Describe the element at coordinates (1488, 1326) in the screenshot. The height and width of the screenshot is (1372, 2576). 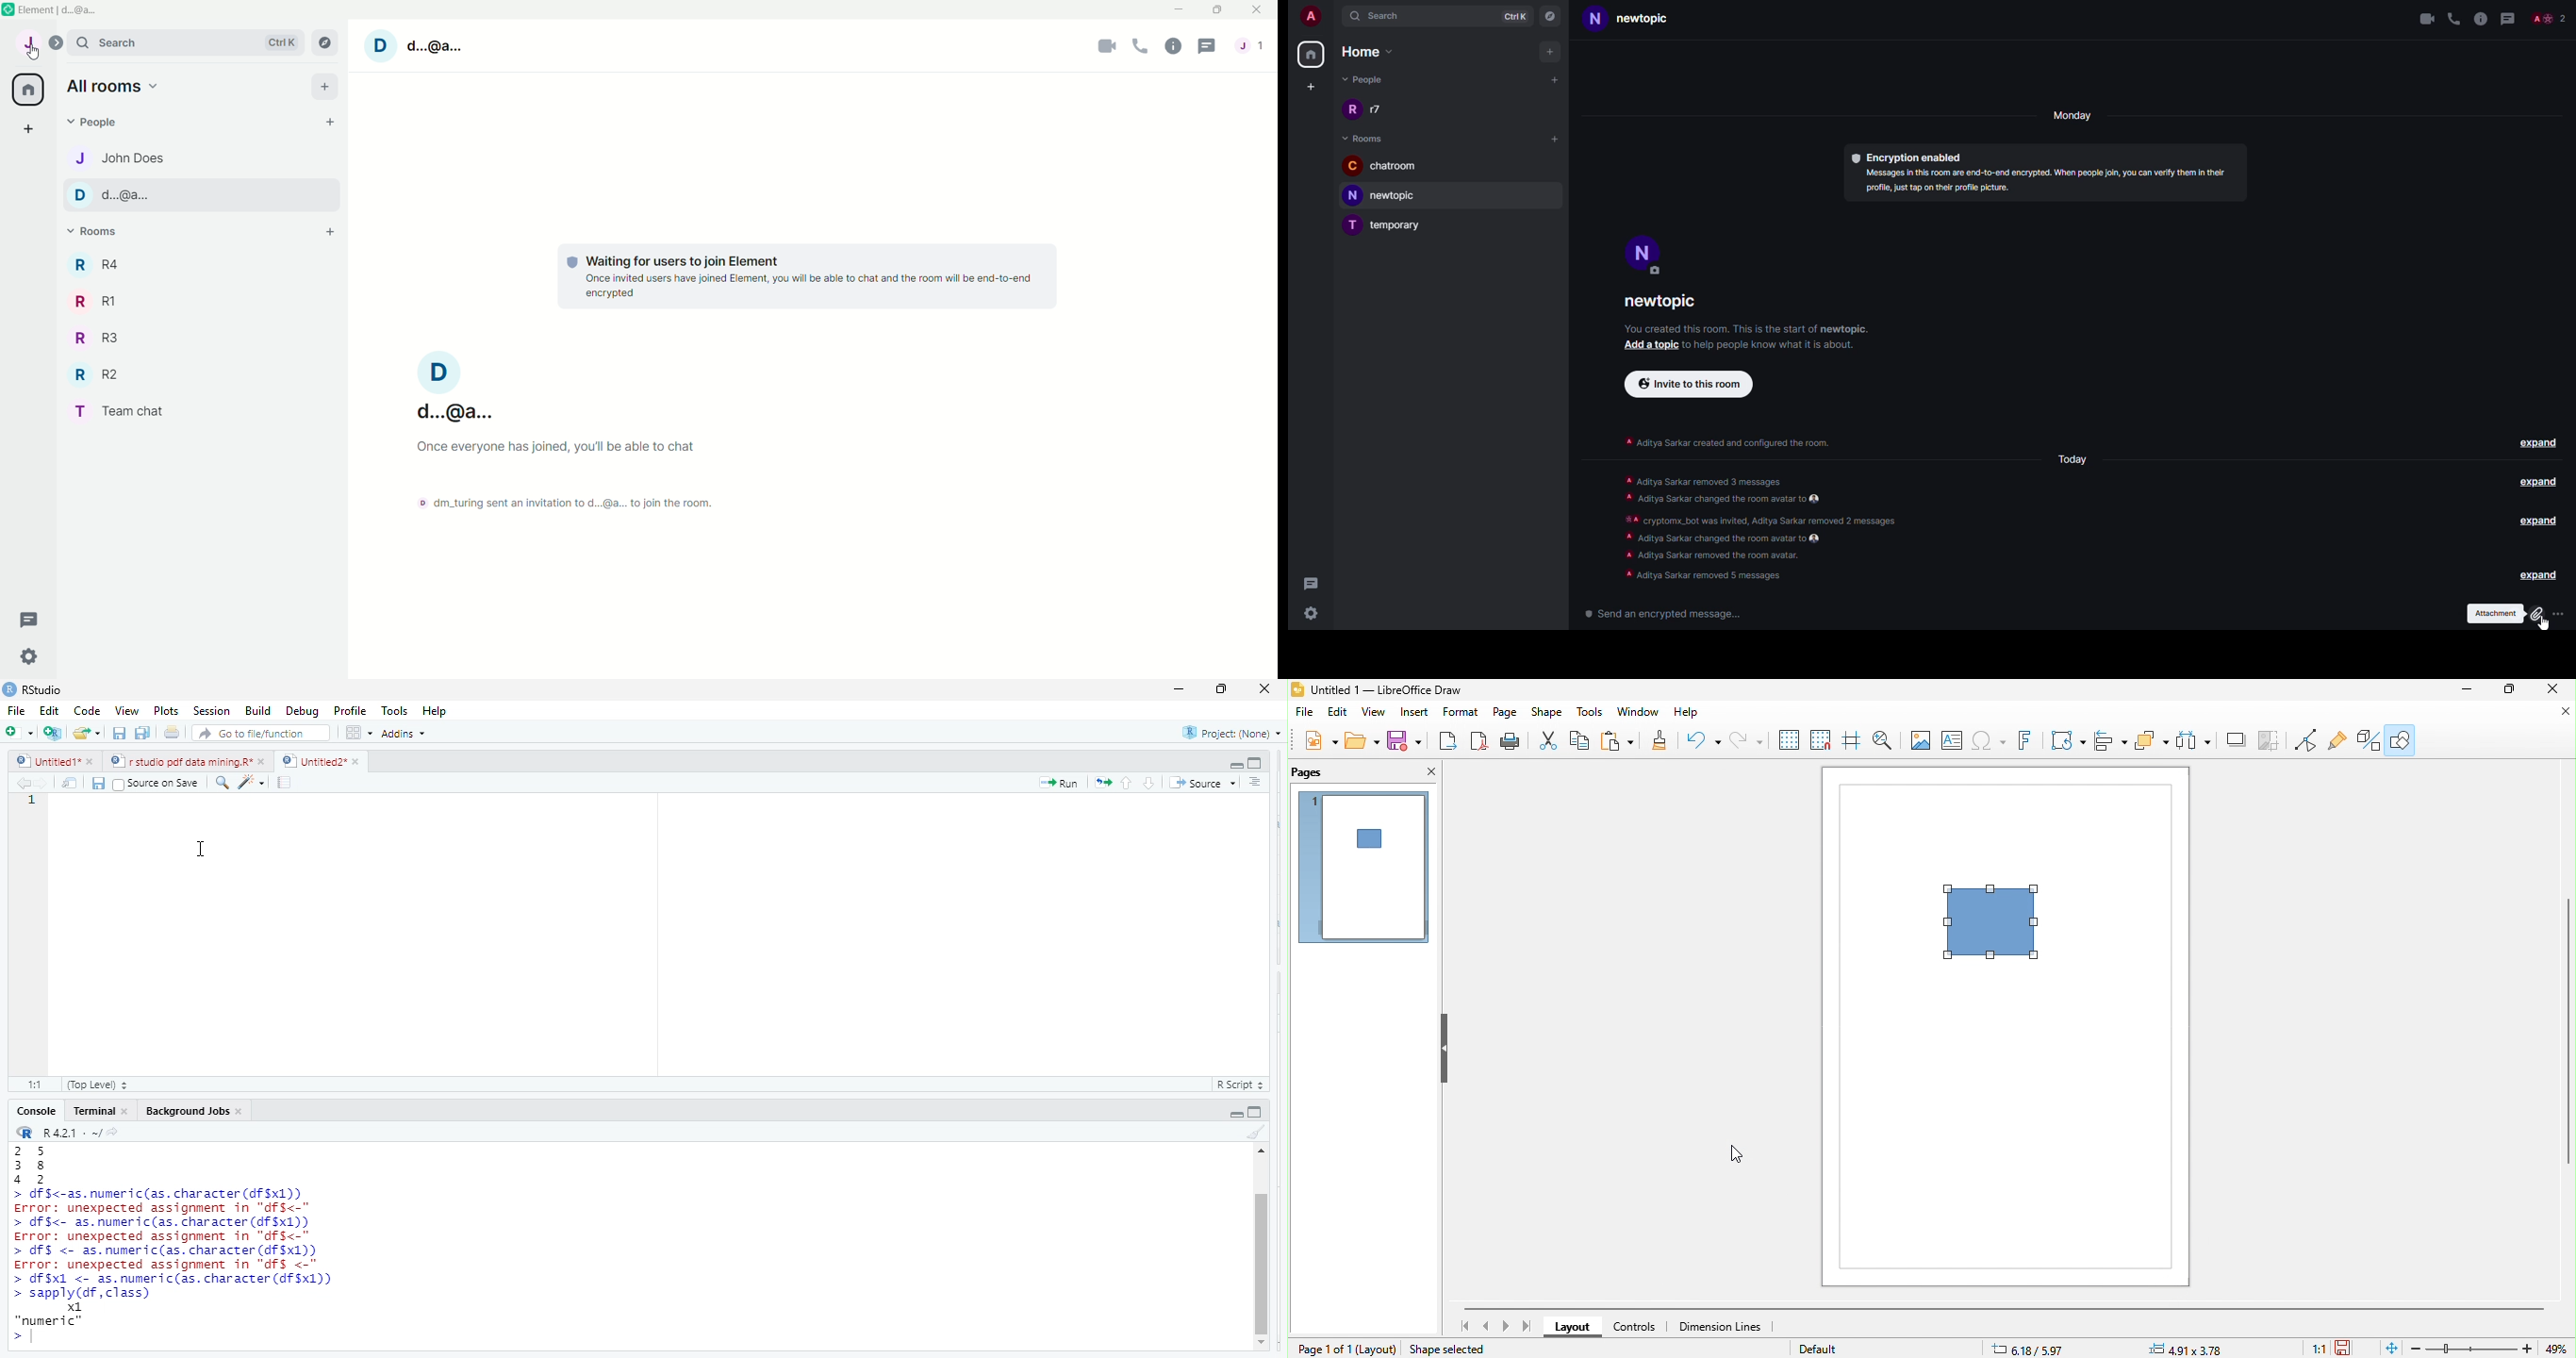
I see `previous page` at that location.